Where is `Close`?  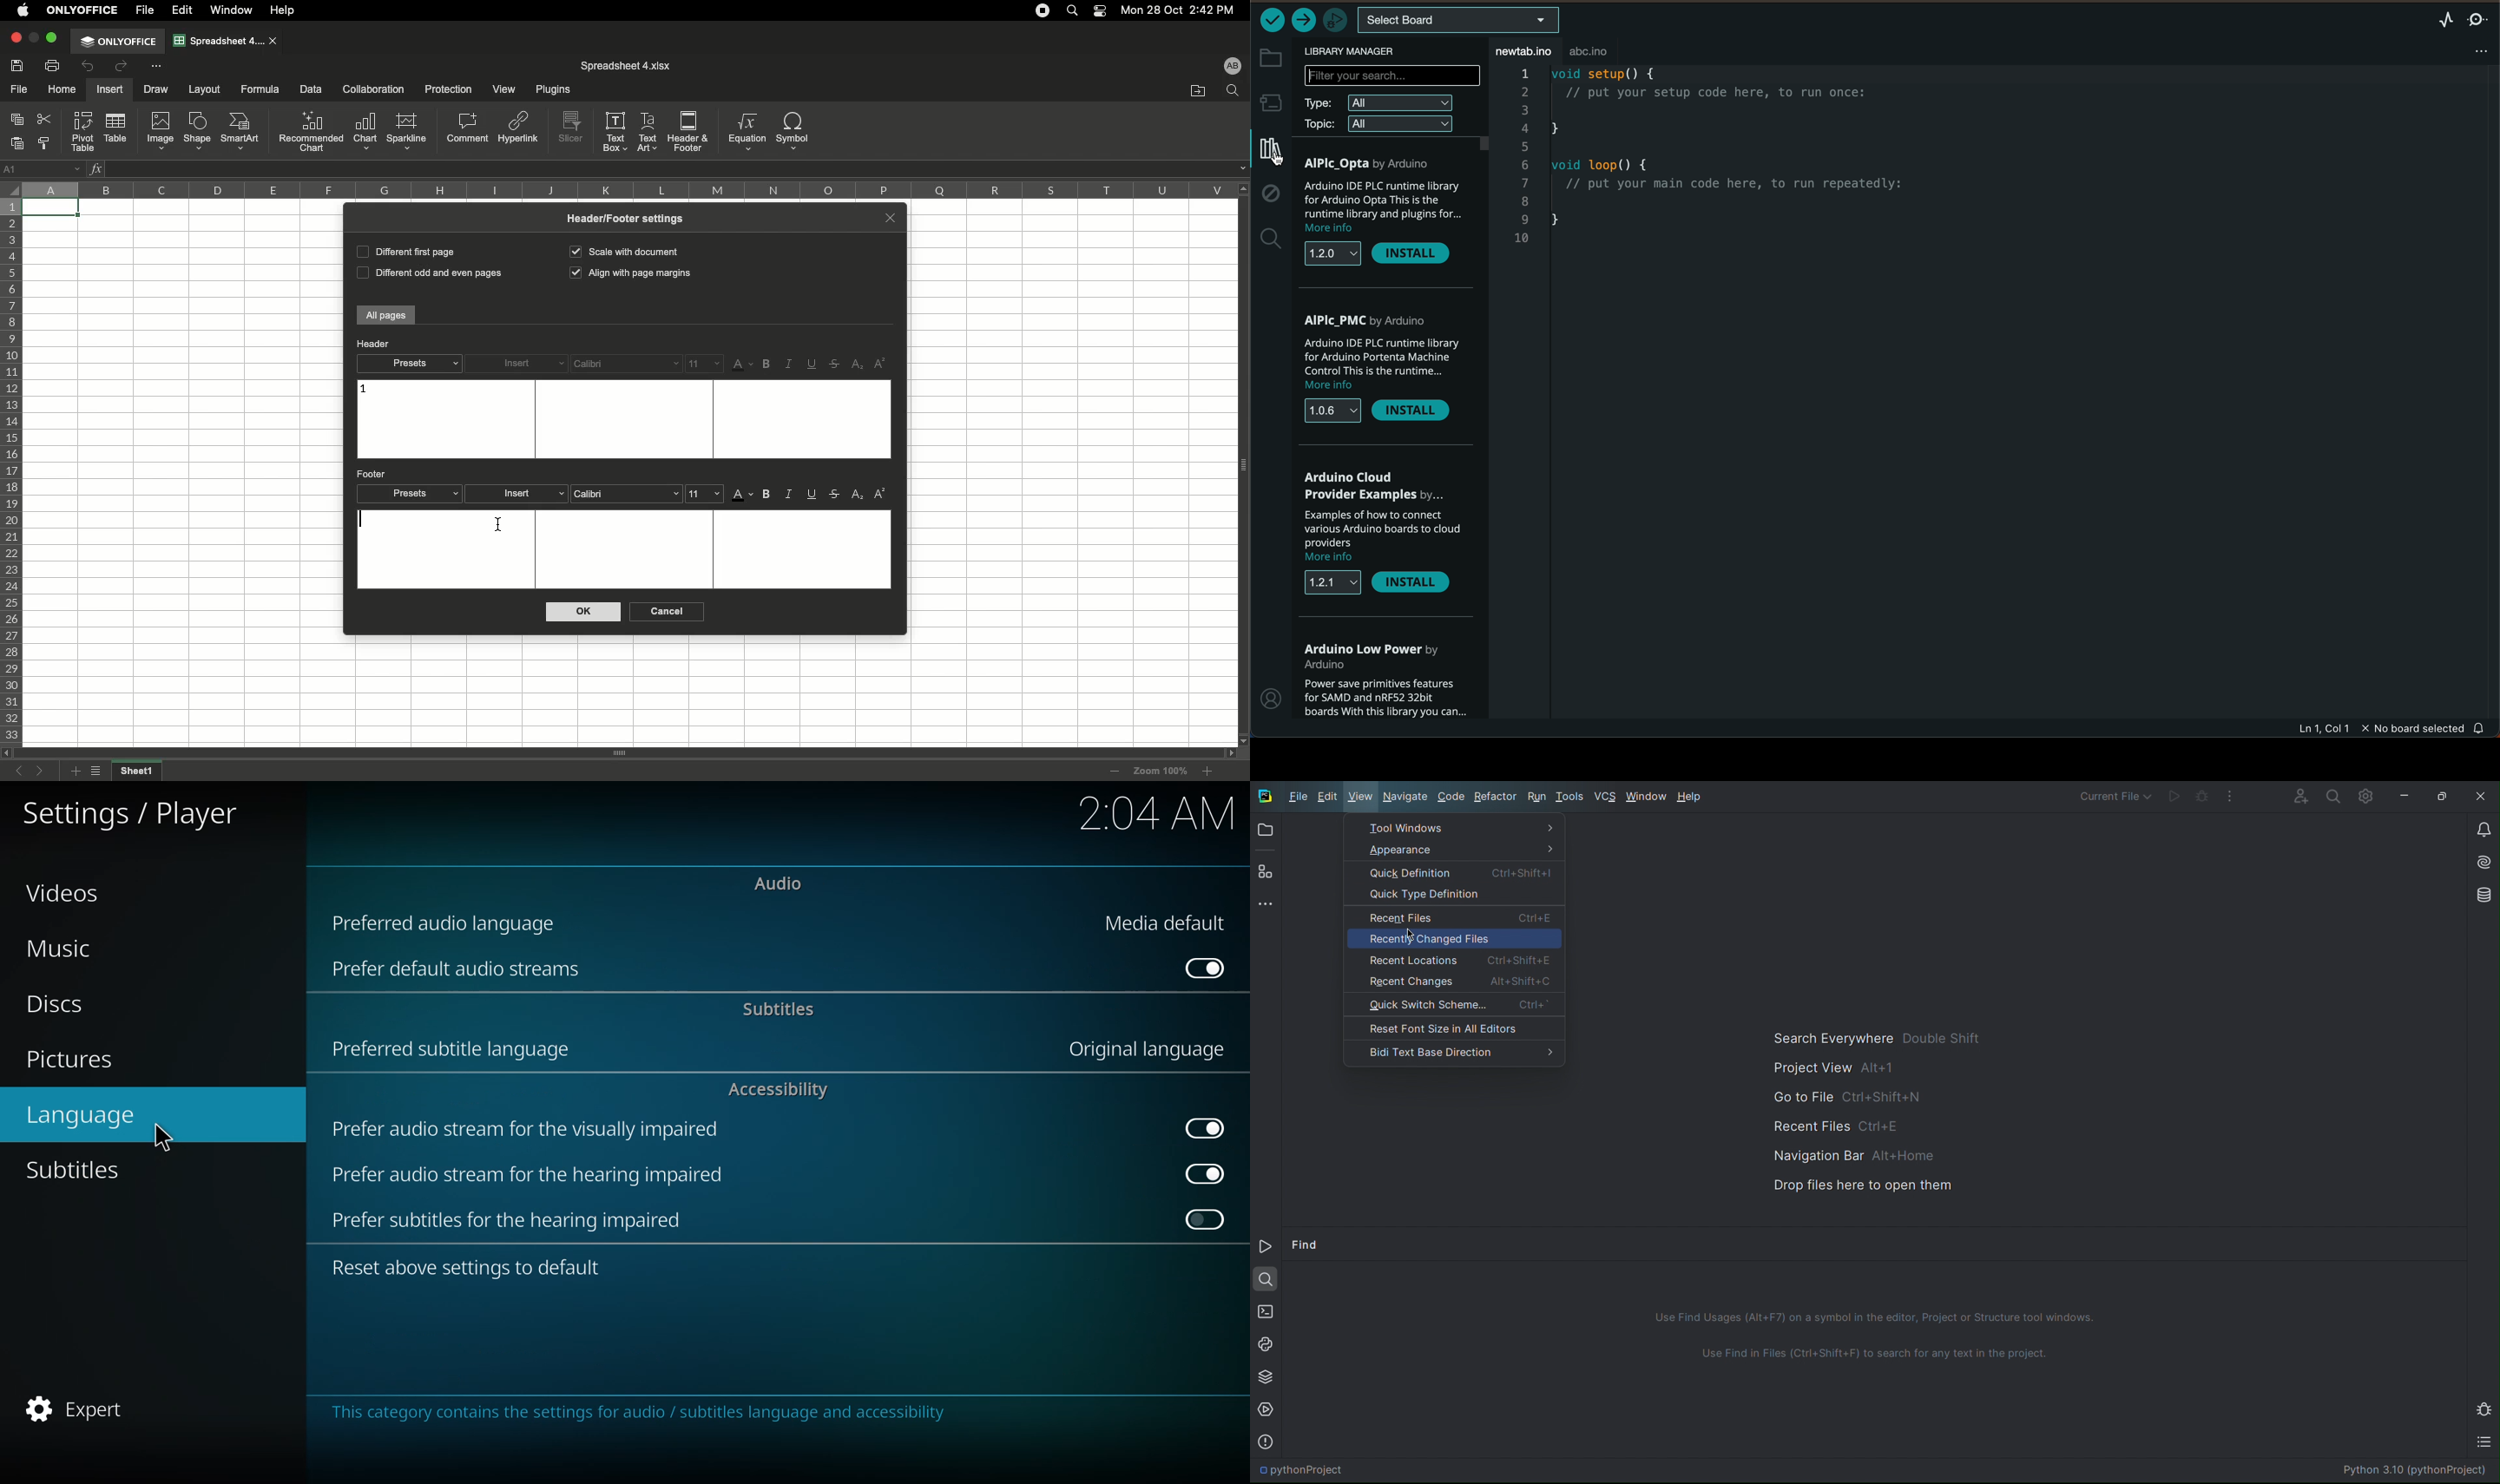 Close is located at coordinates (15, 38).